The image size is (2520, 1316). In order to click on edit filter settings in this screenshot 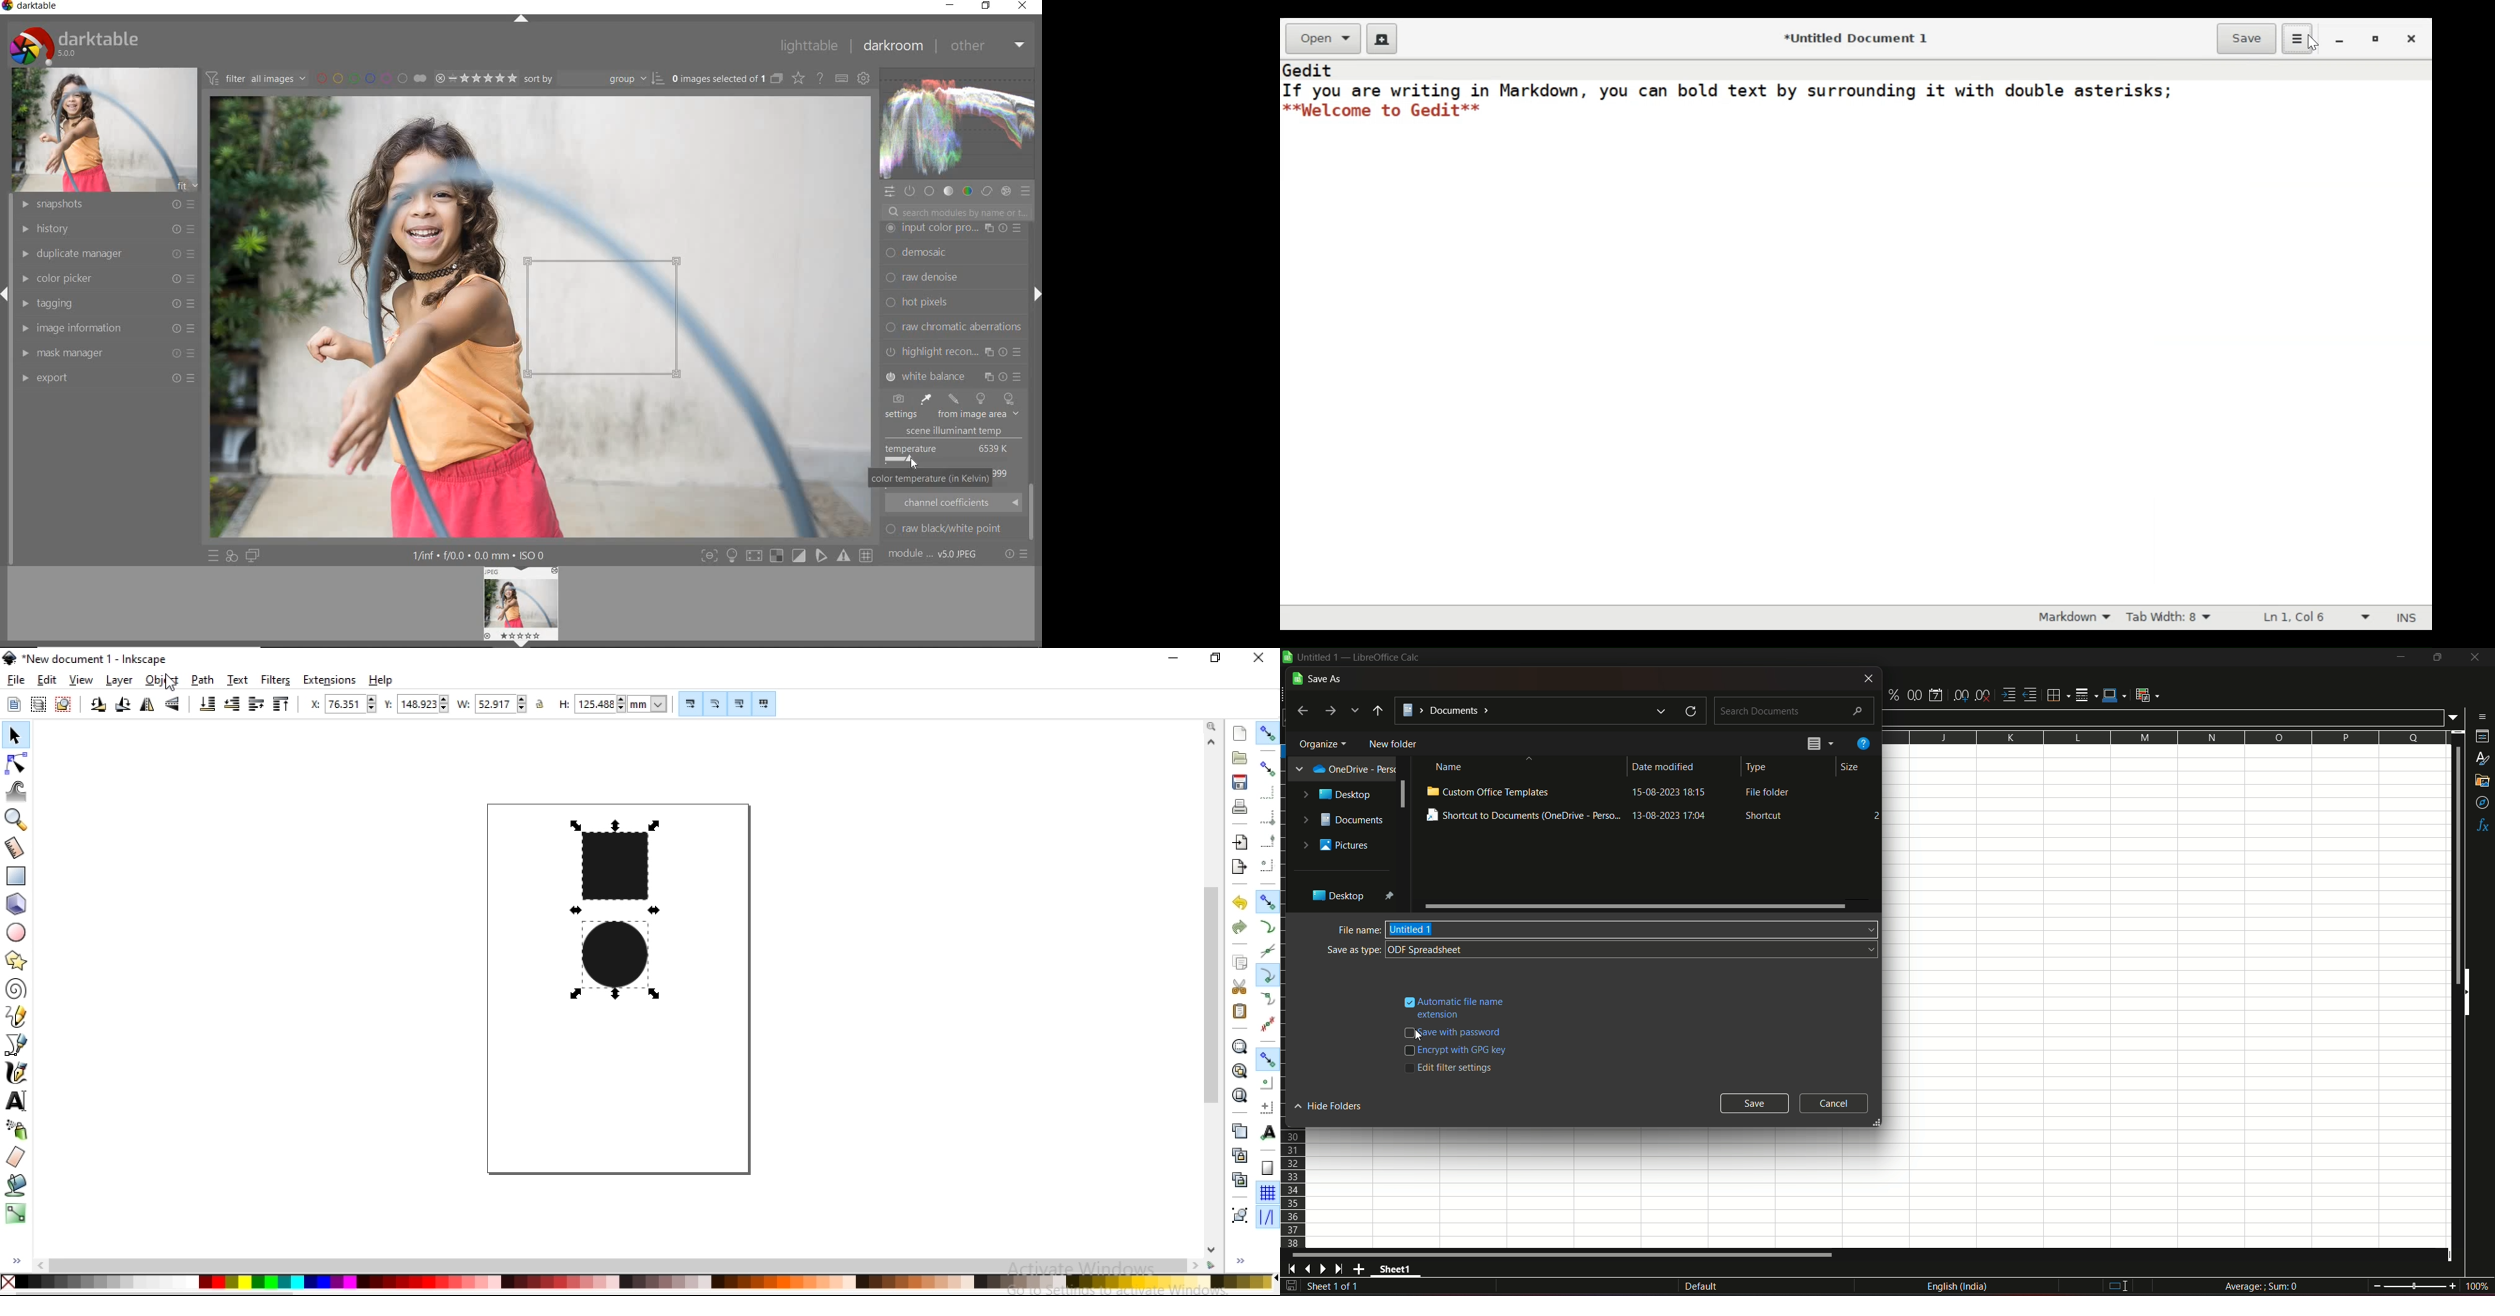, I will do `click(1458, 1068)`.